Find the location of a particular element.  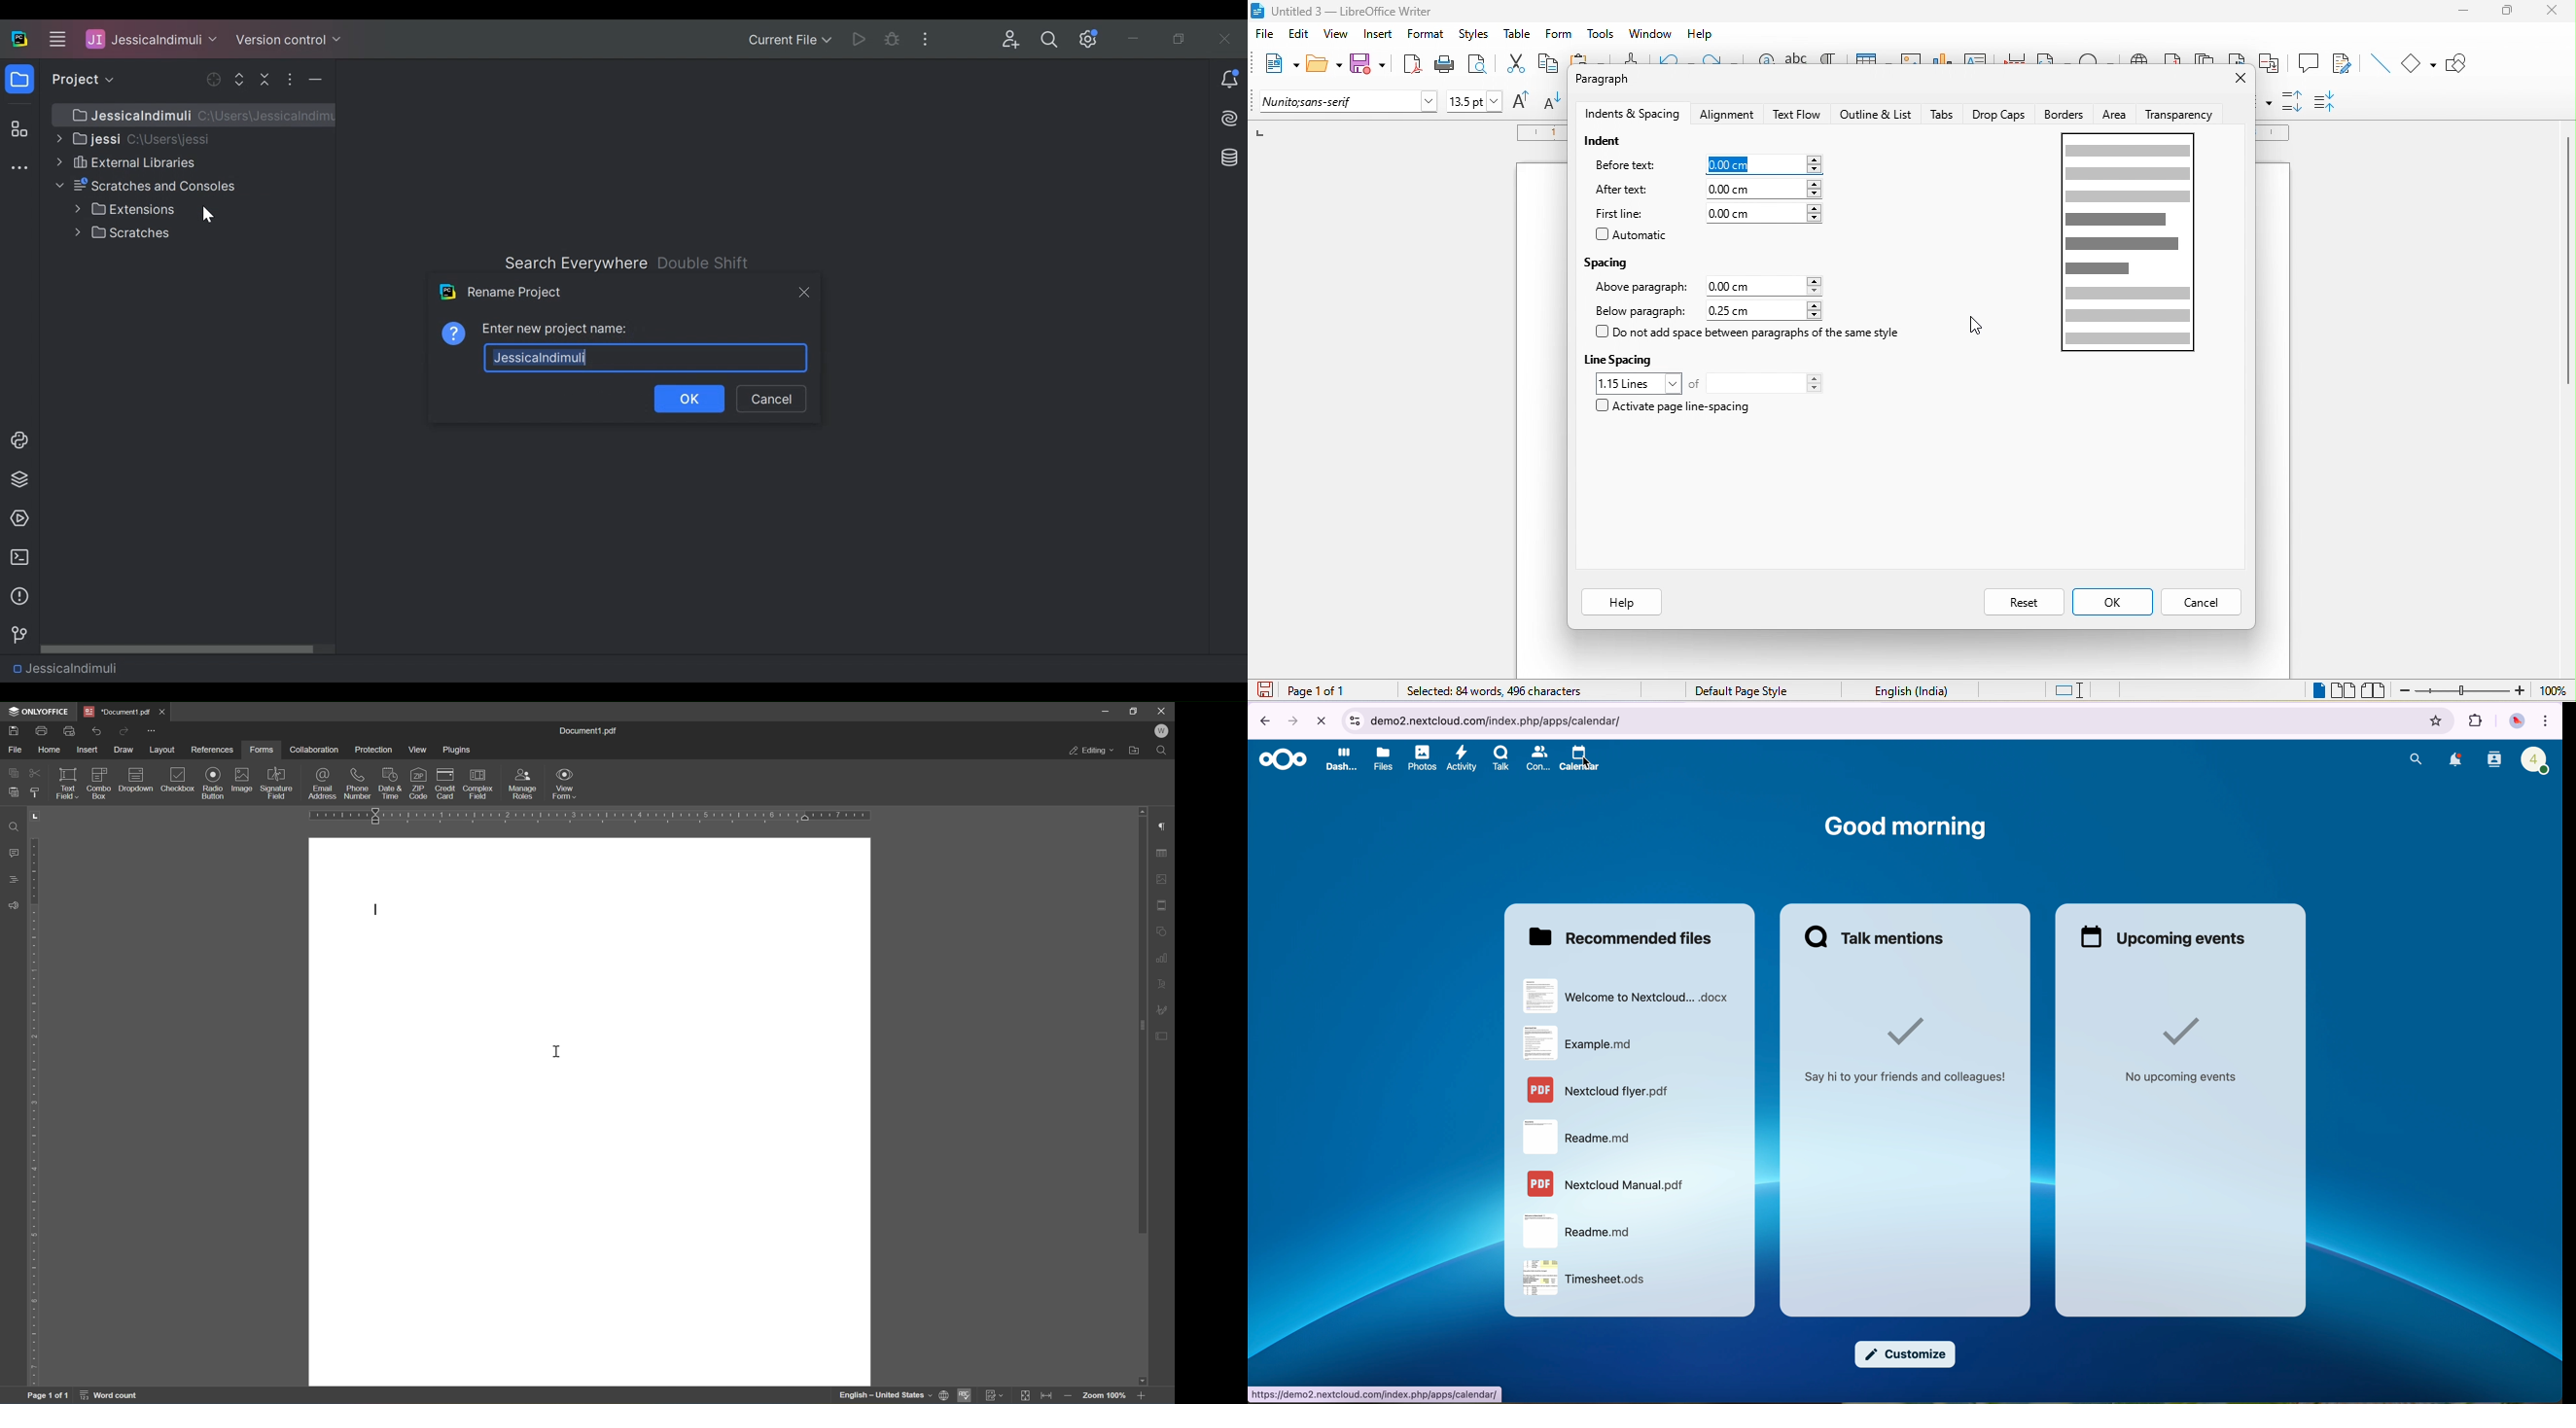

zoom is located at coordinates (2463, 692).